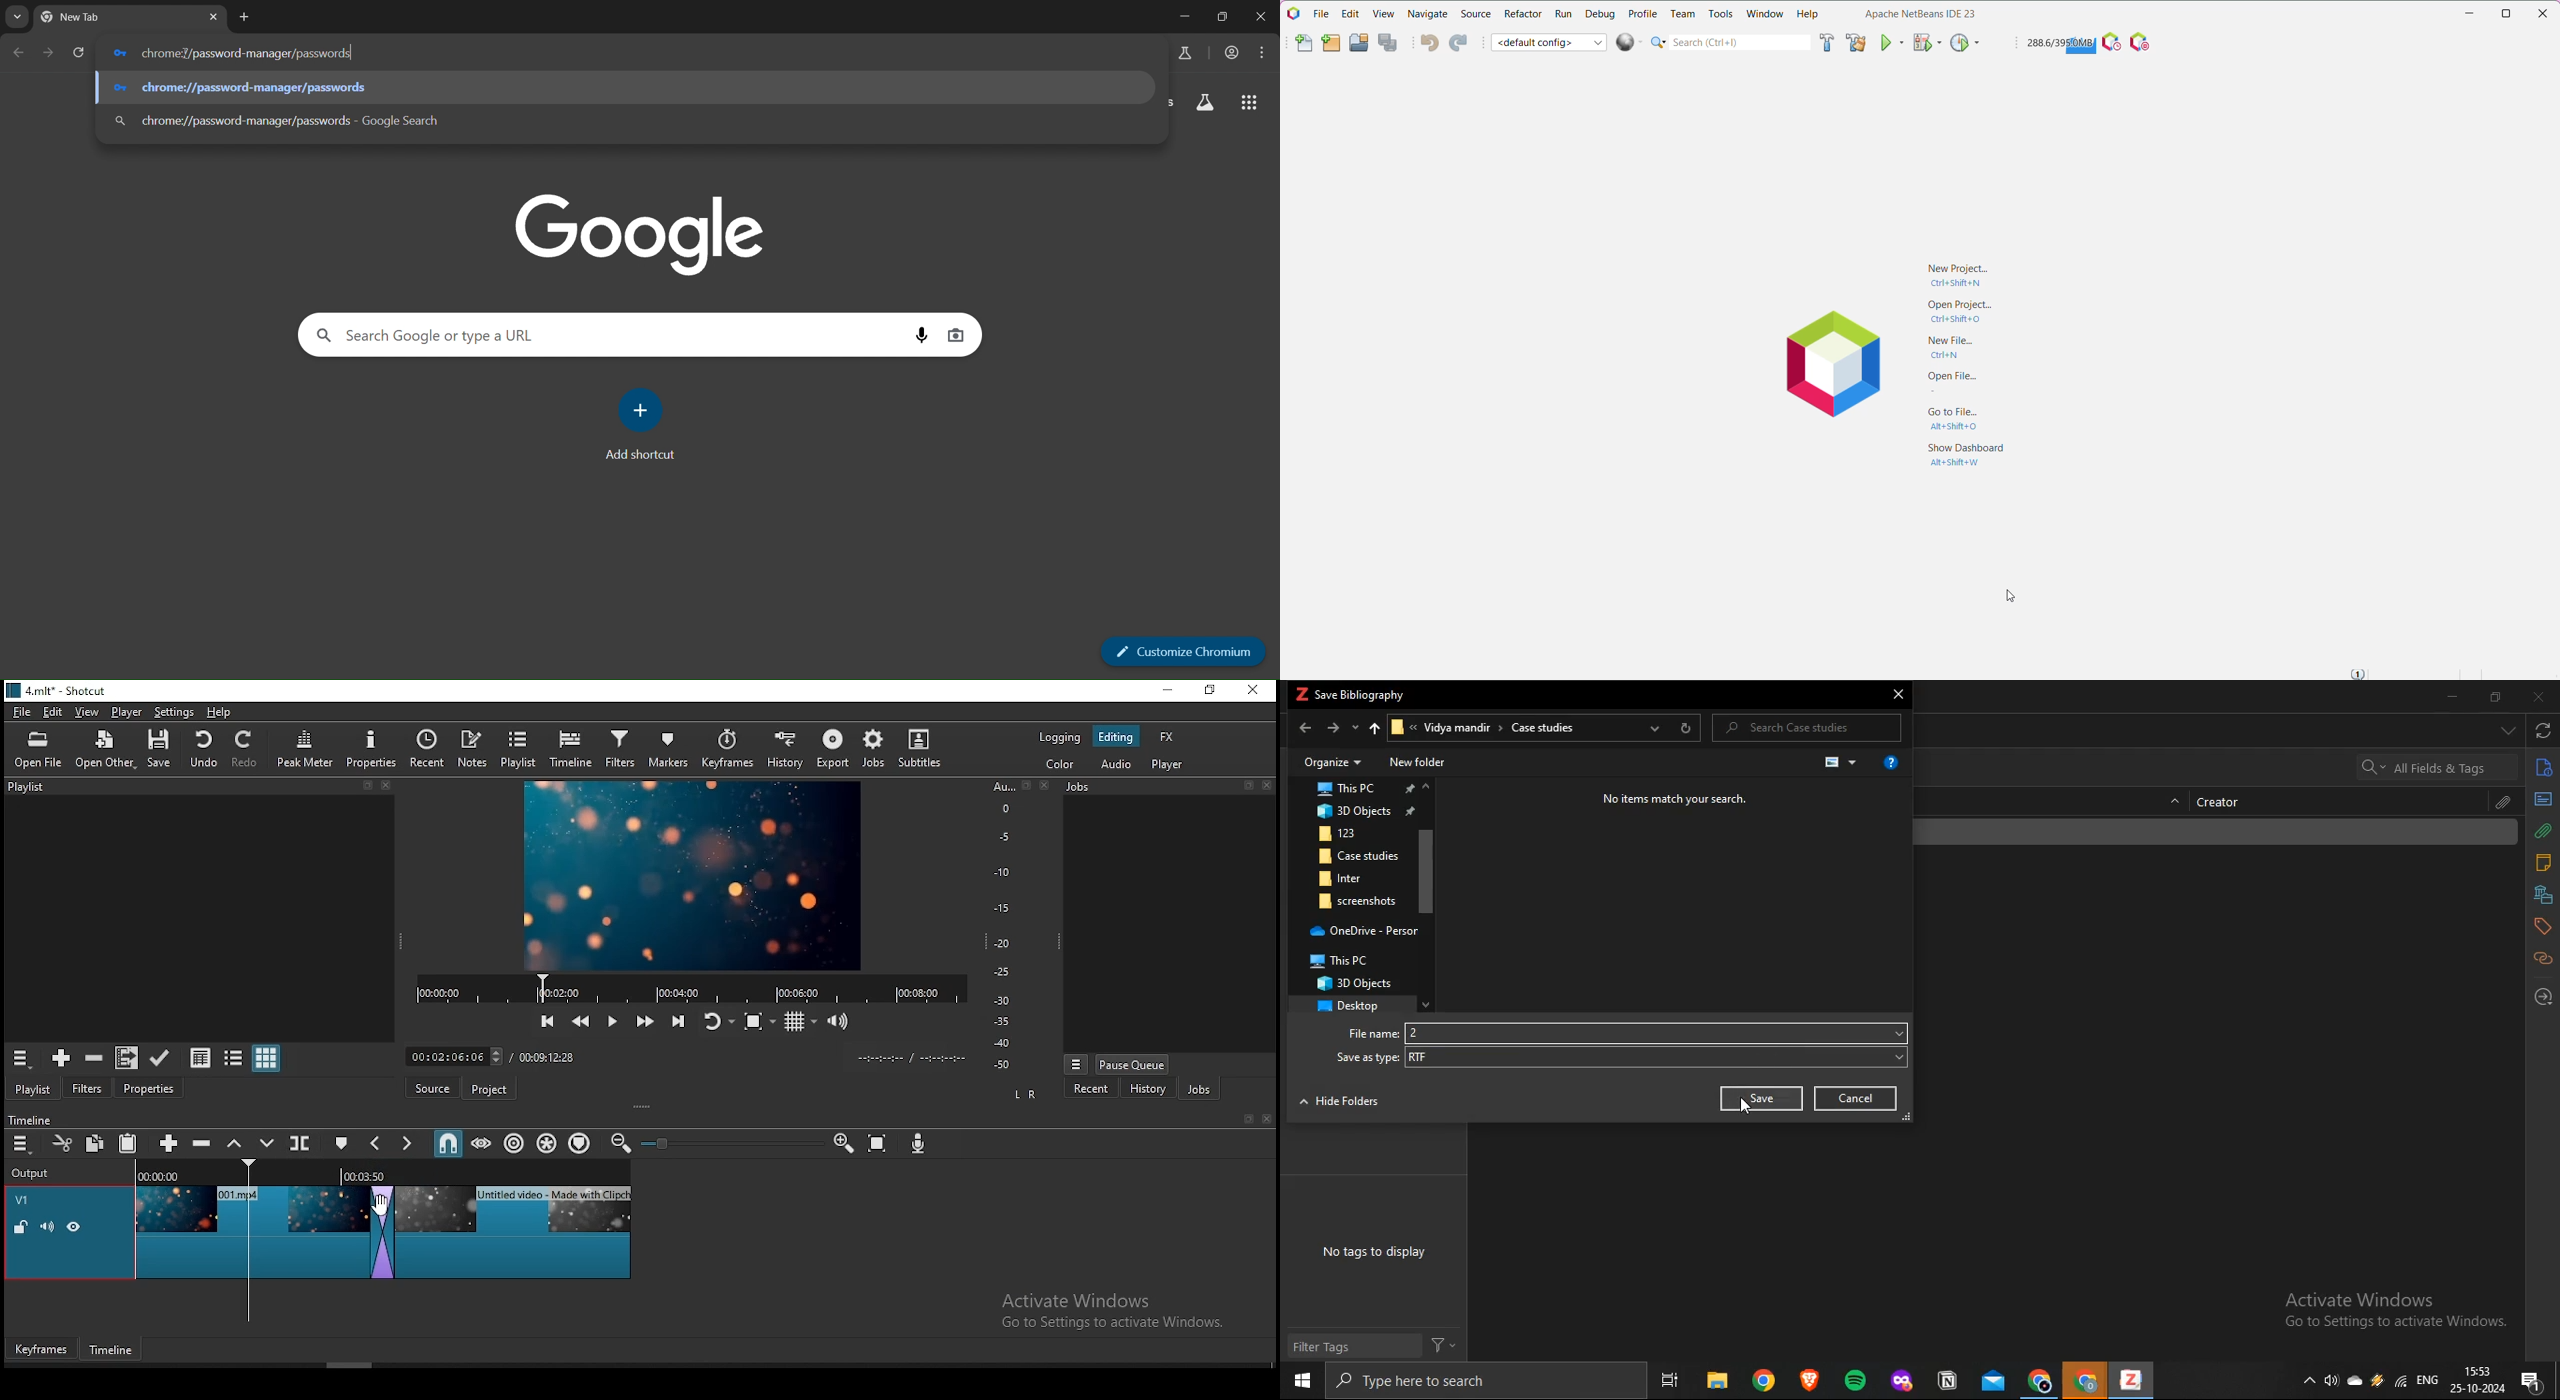 The image size is (2576, 1400). Describe the element at coordinates (95, 1144) in the screenshot. I see `copy` at that location.